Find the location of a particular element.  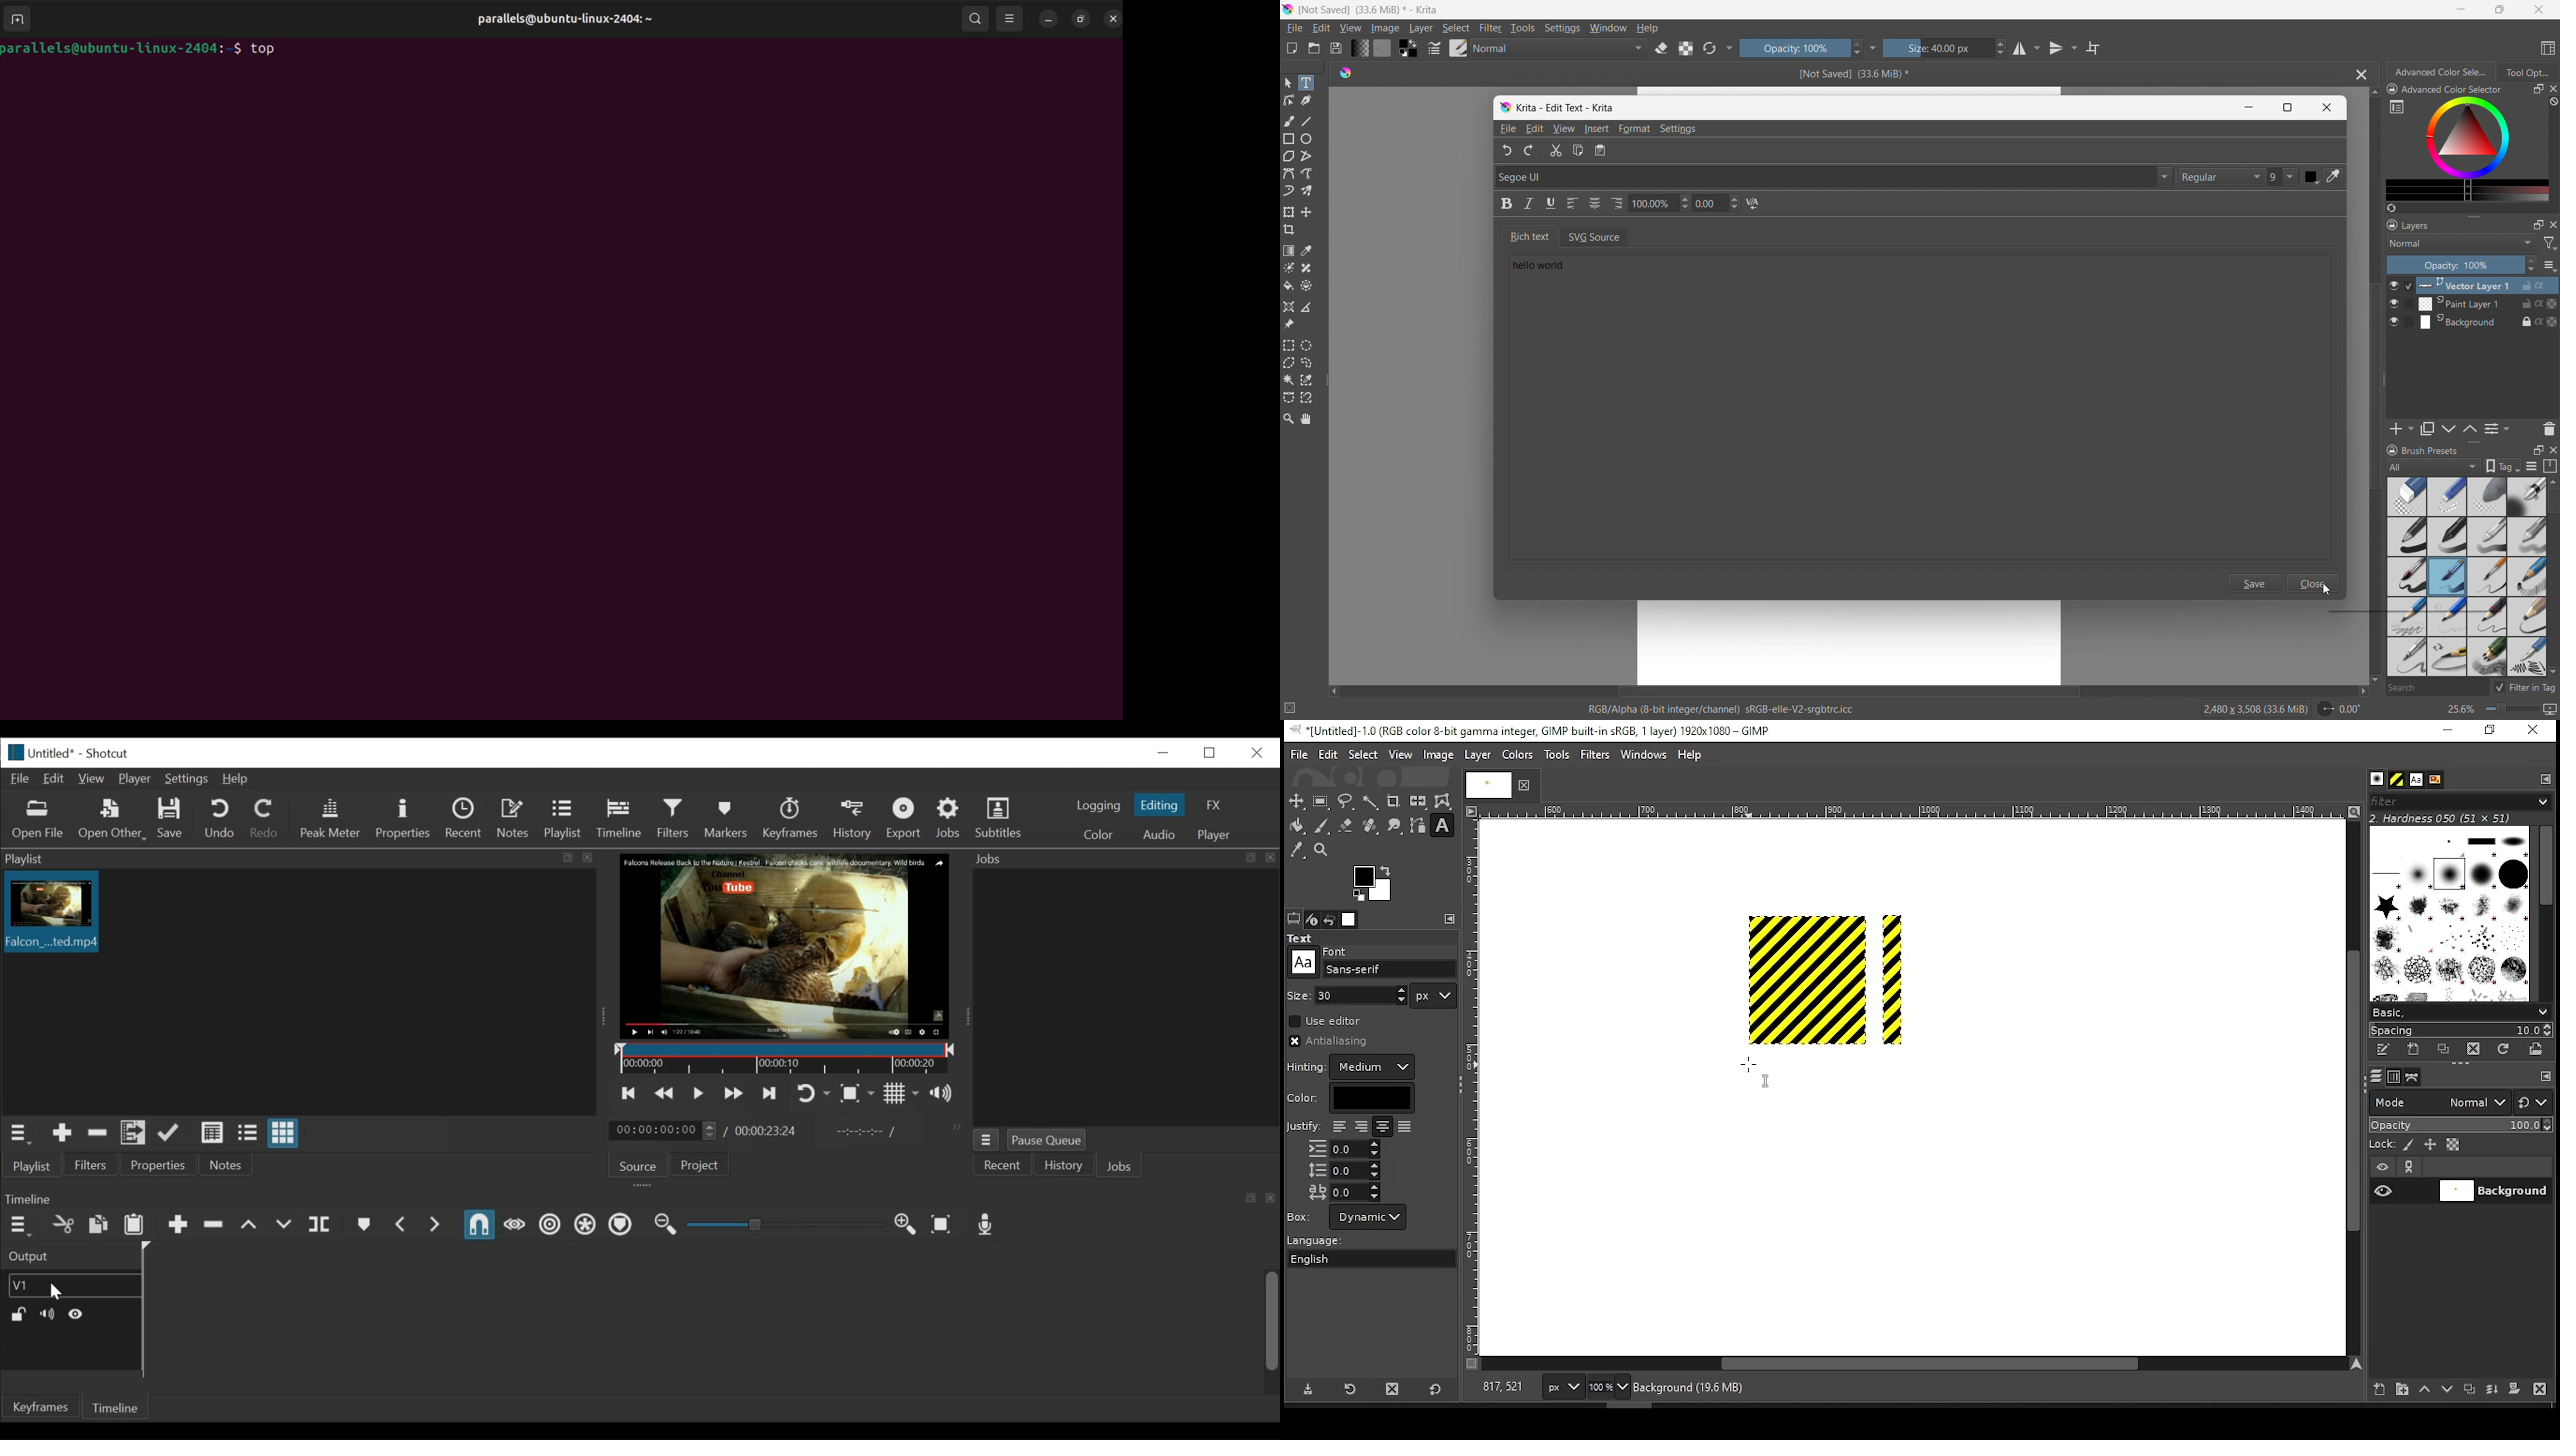

adjust character spacing is located at coordinates (1343, 1192).